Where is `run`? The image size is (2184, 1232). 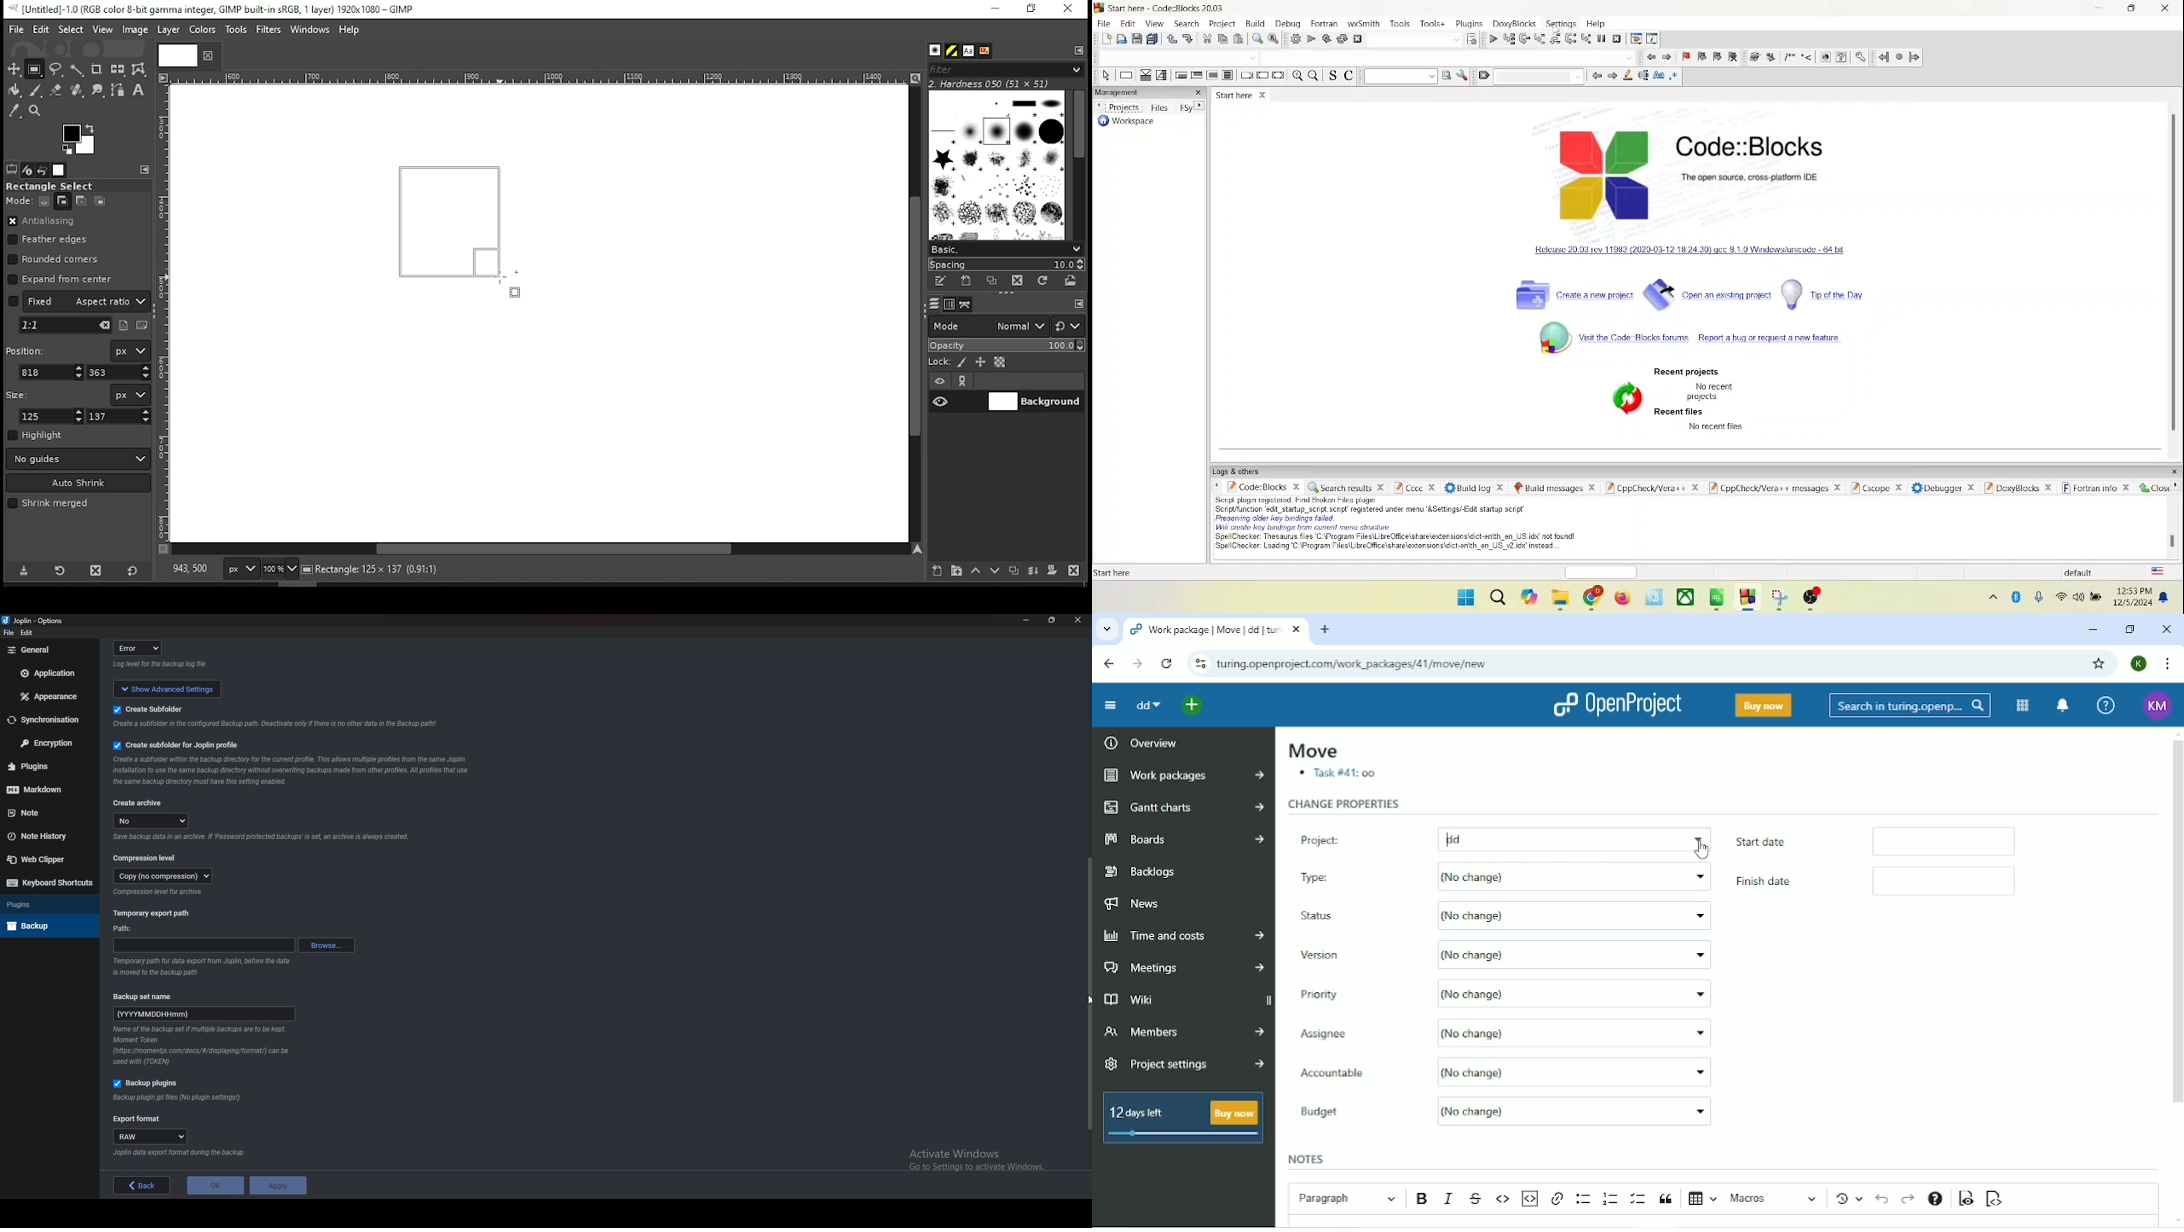
run is located at coordinates (1311, 38).